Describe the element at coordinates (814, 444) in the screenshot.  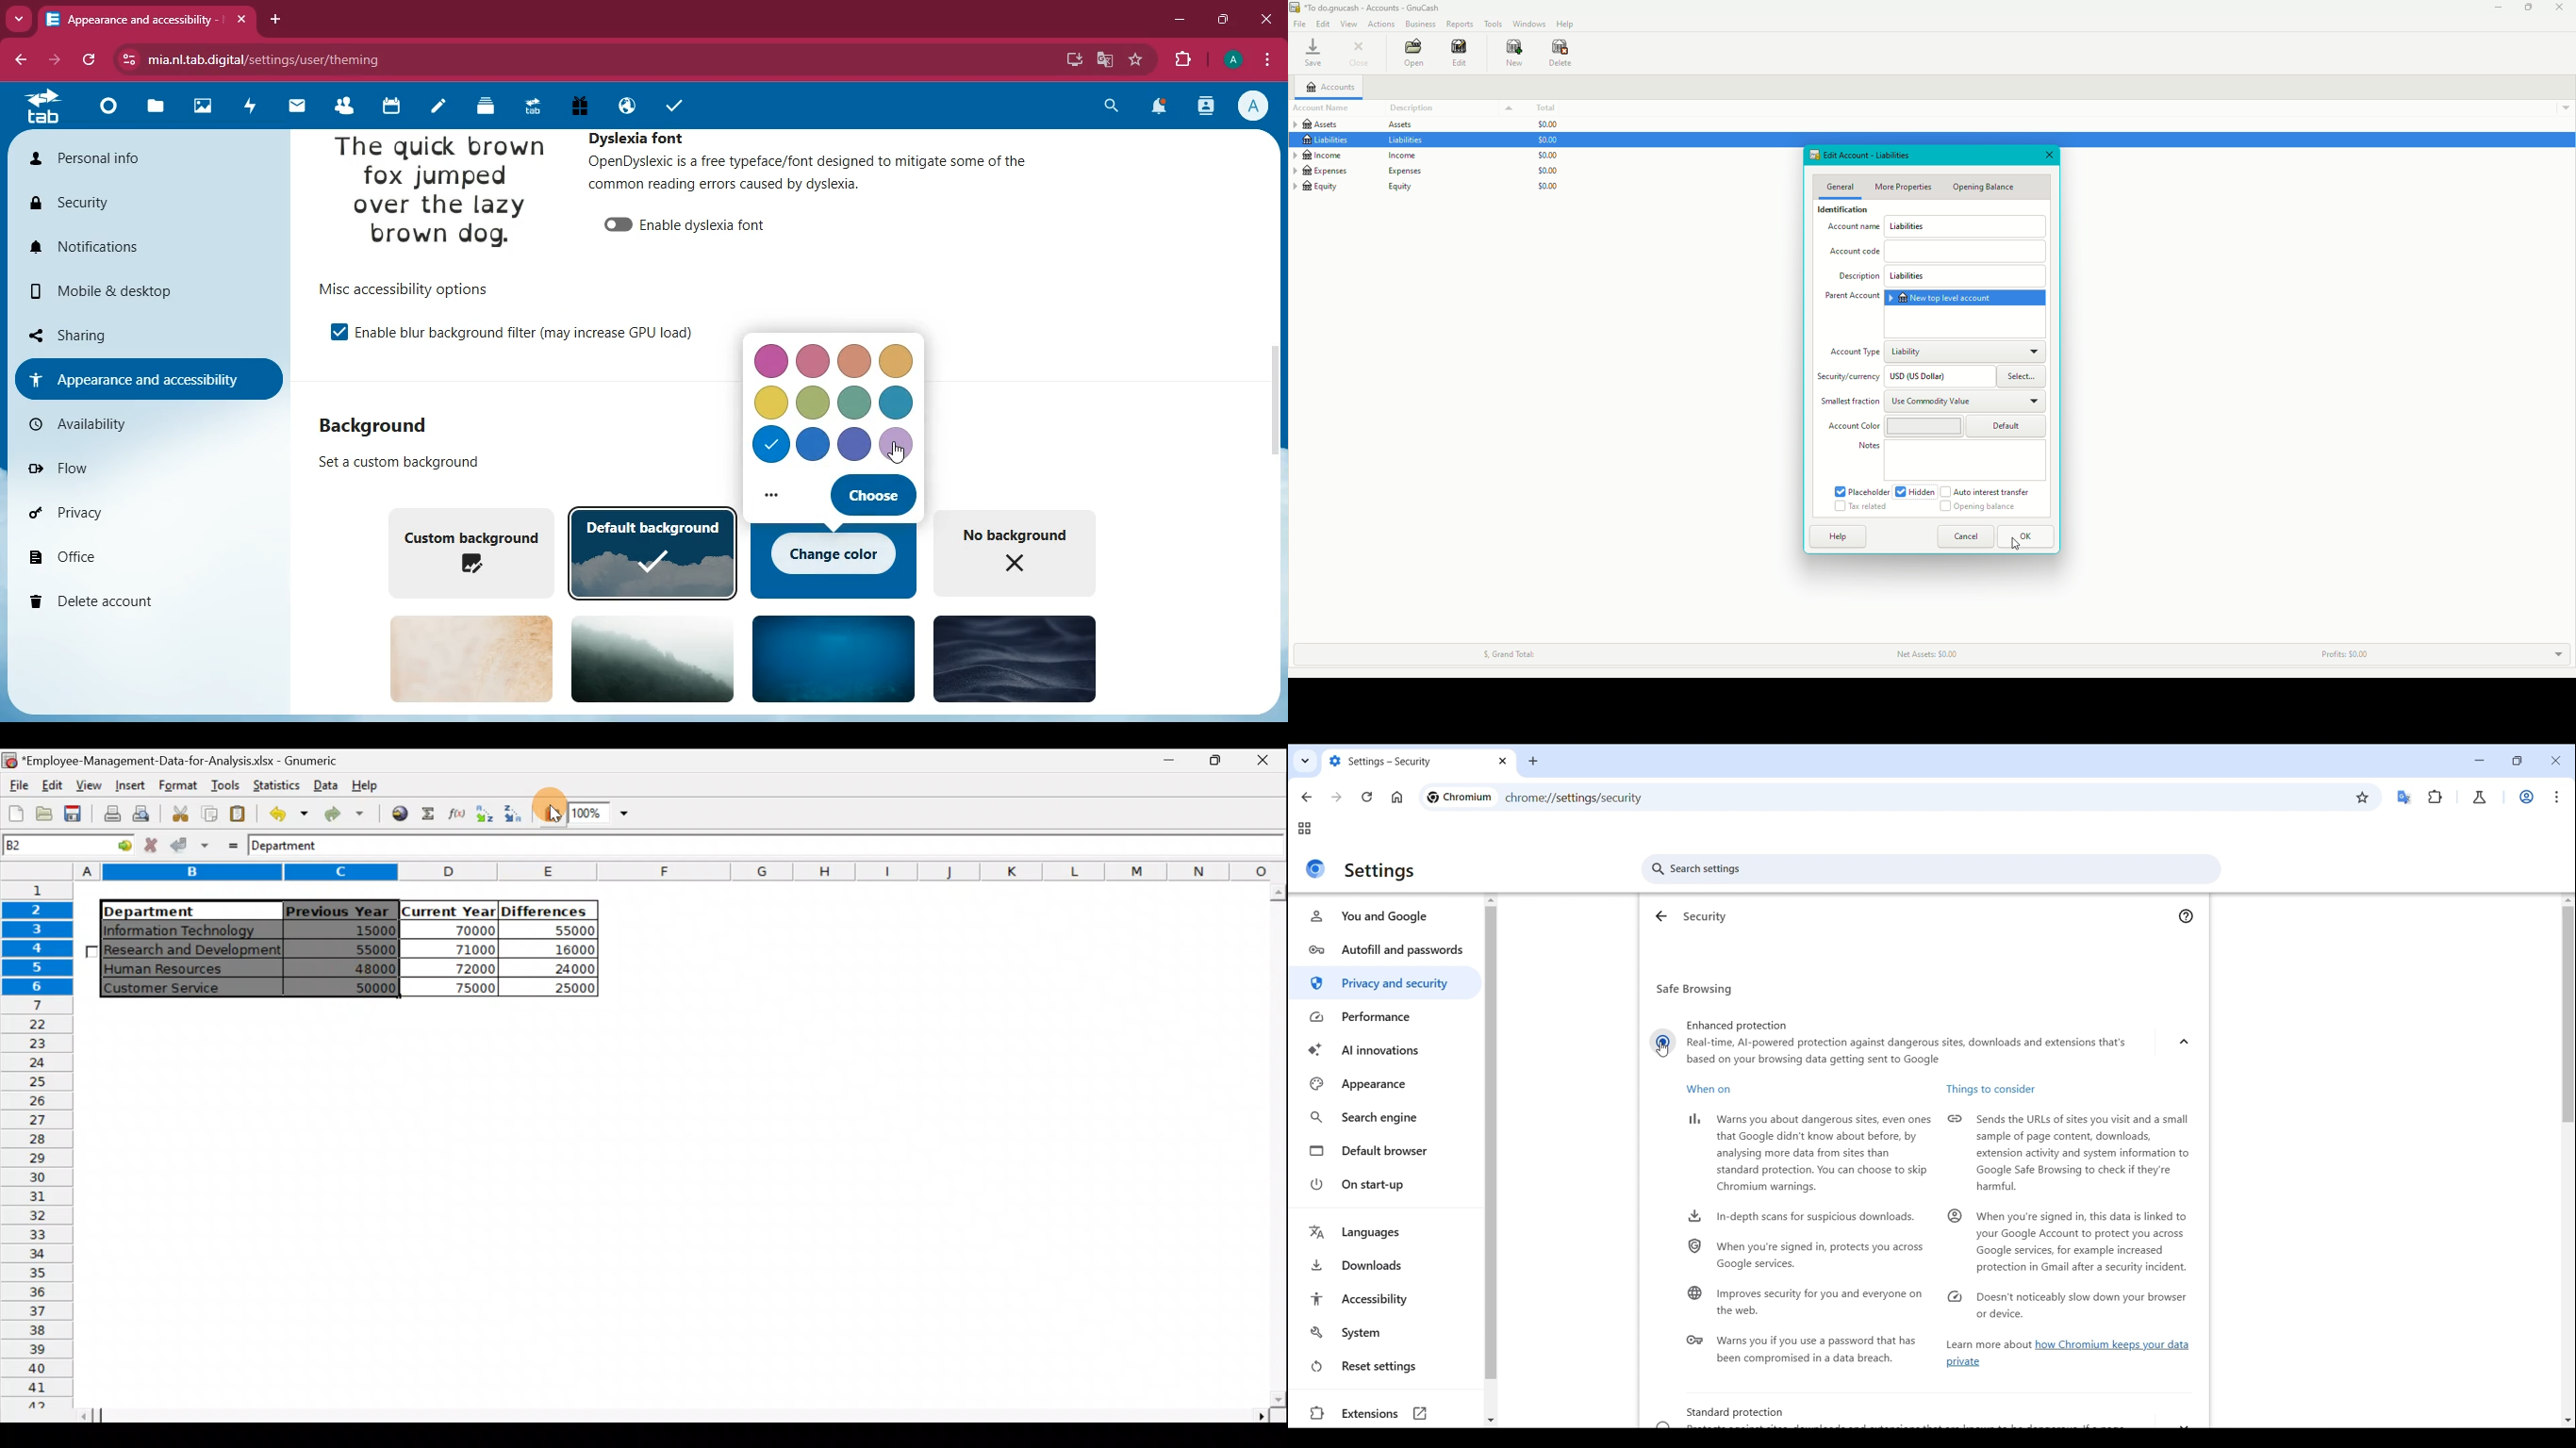
I see `color` at that location.